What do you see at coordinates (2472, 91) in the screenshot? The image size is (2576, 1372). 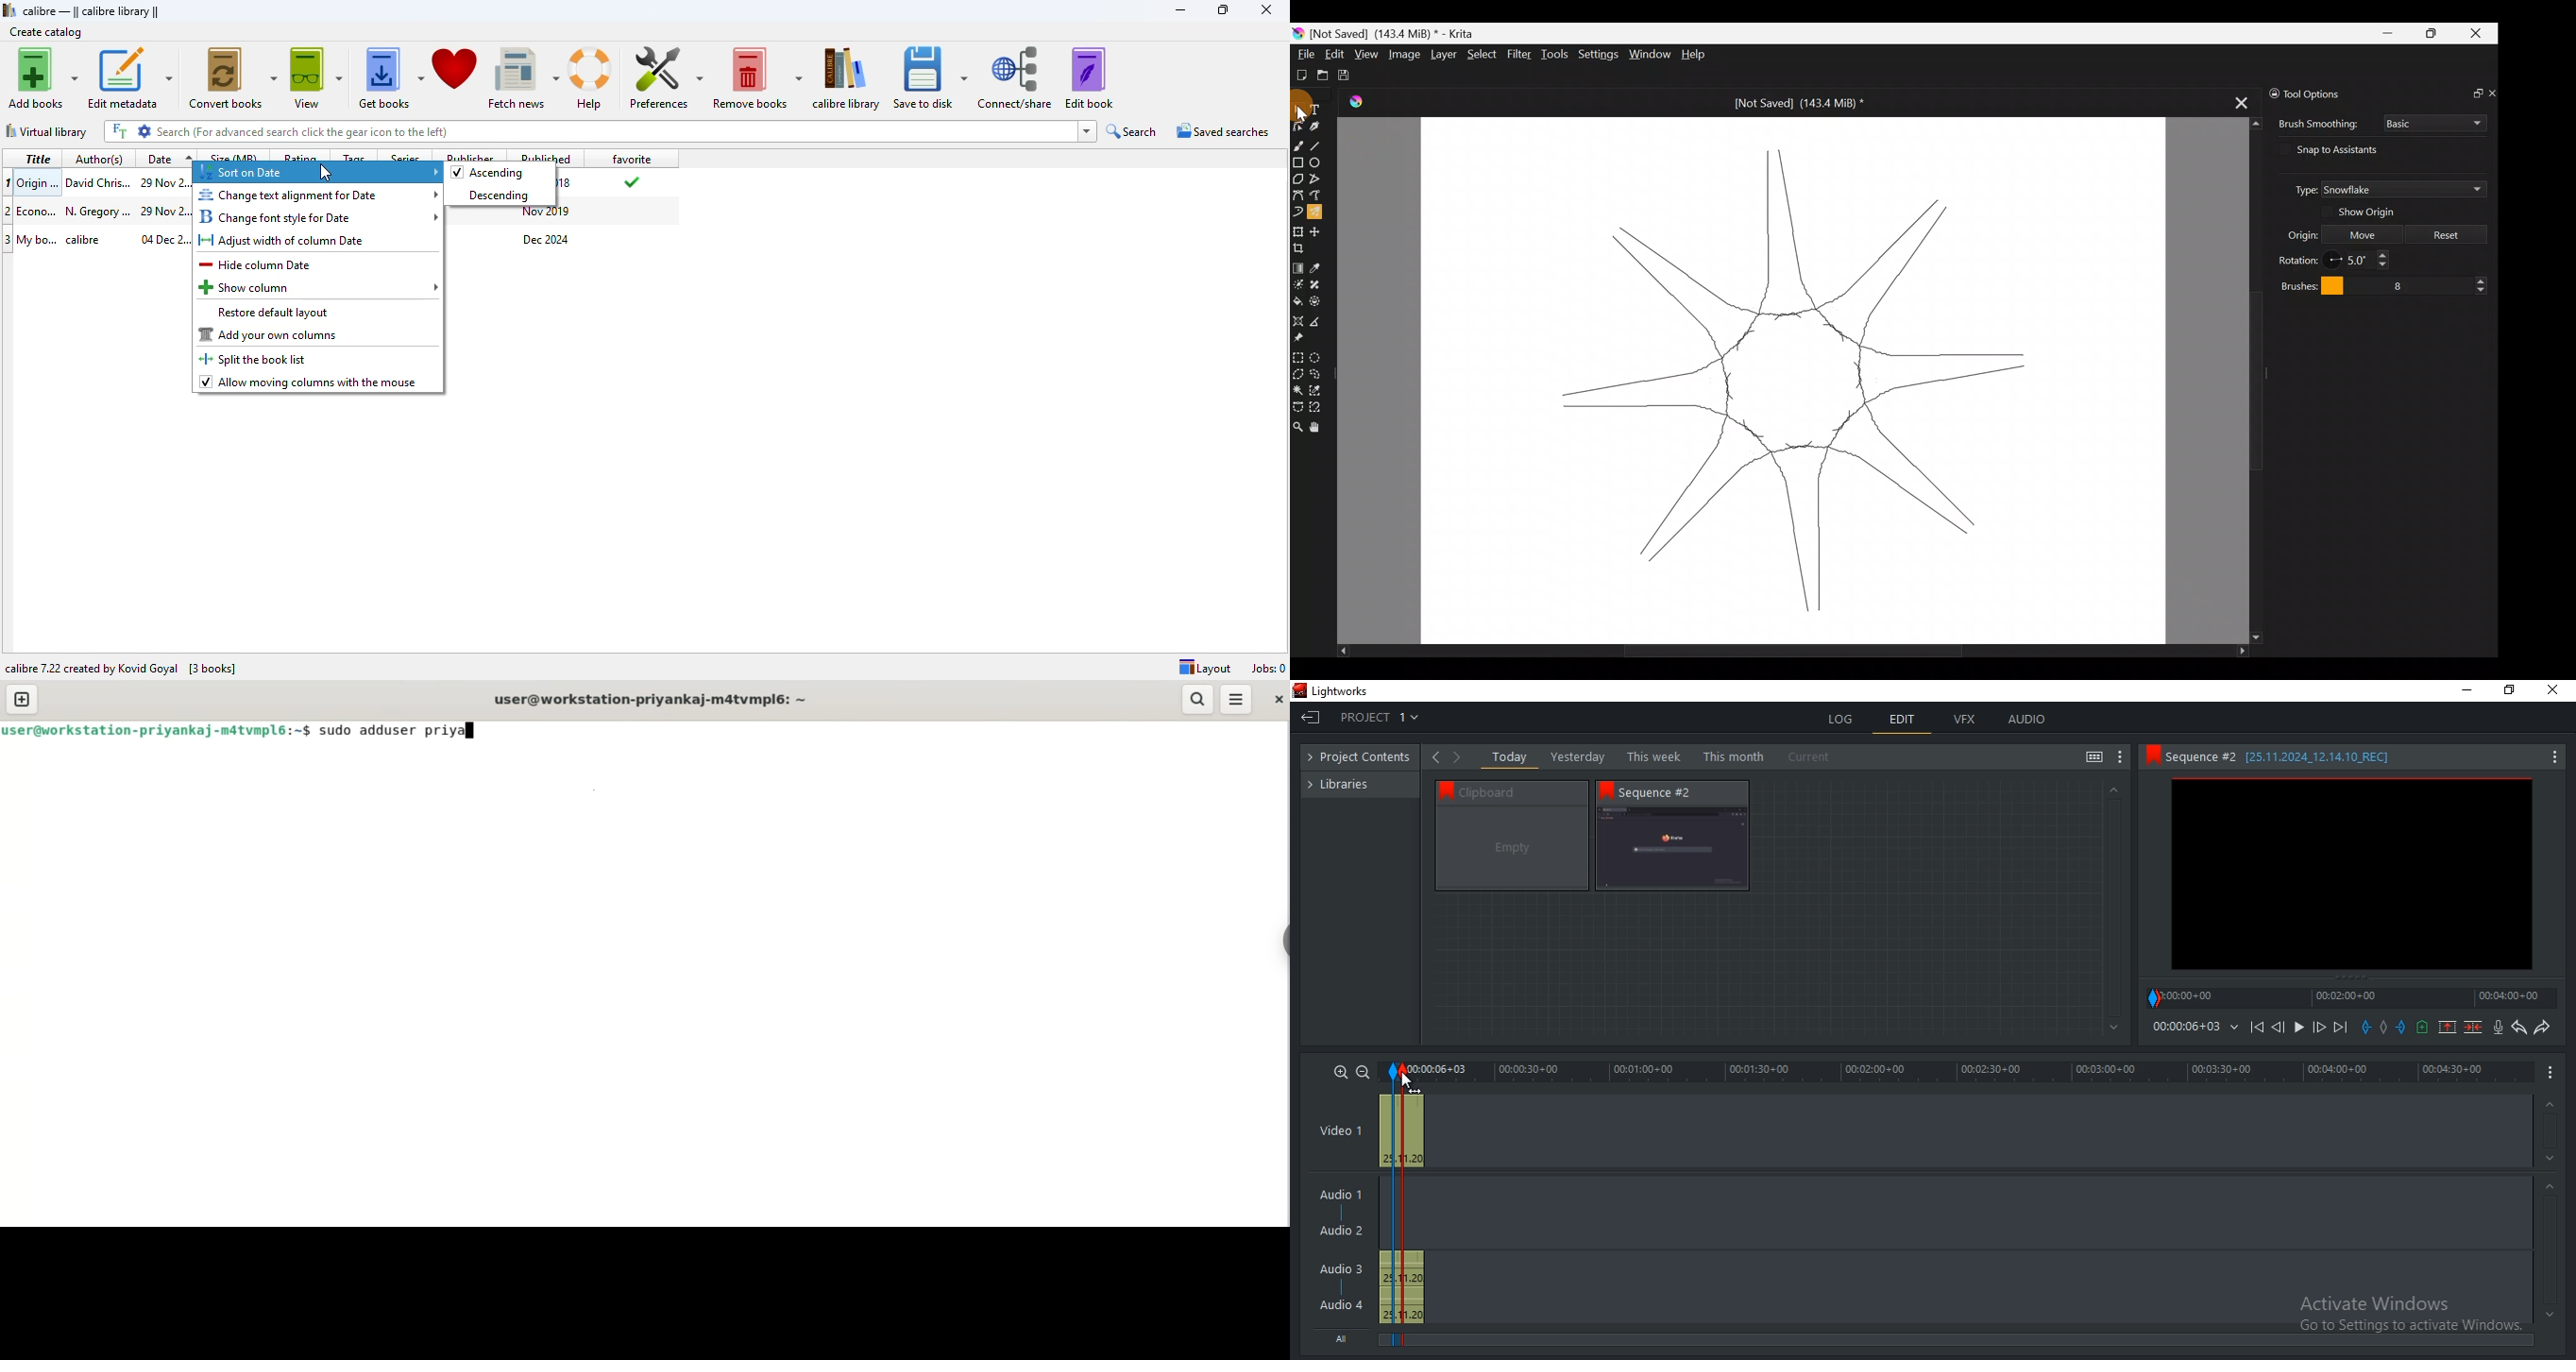 I see `Float docker` at bounding box center [2472, 91].